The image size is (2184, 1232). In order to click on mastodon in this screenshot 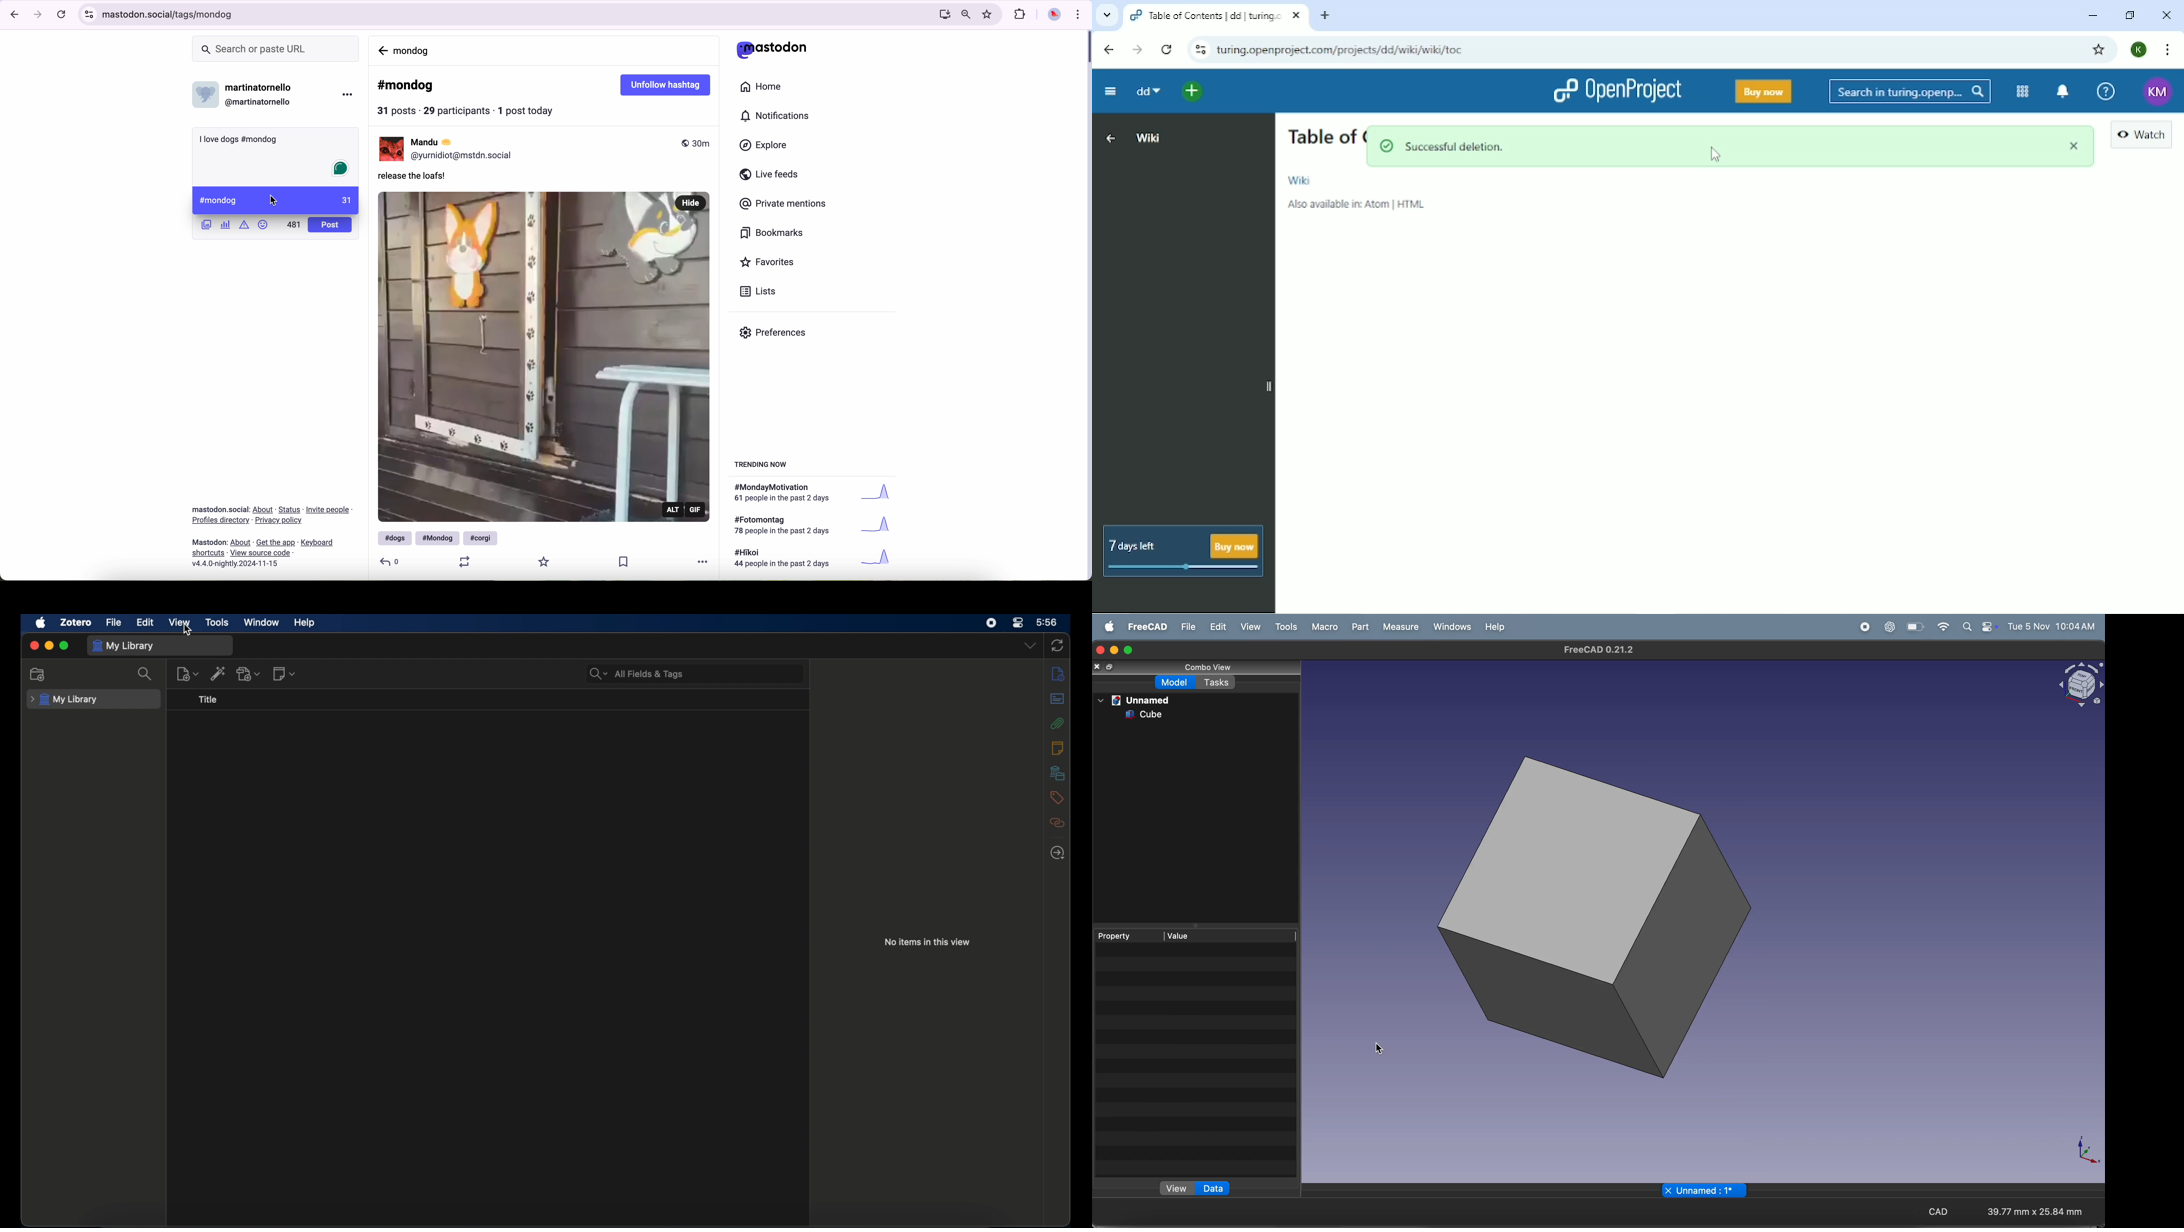, I will do `click(210, 542)`.